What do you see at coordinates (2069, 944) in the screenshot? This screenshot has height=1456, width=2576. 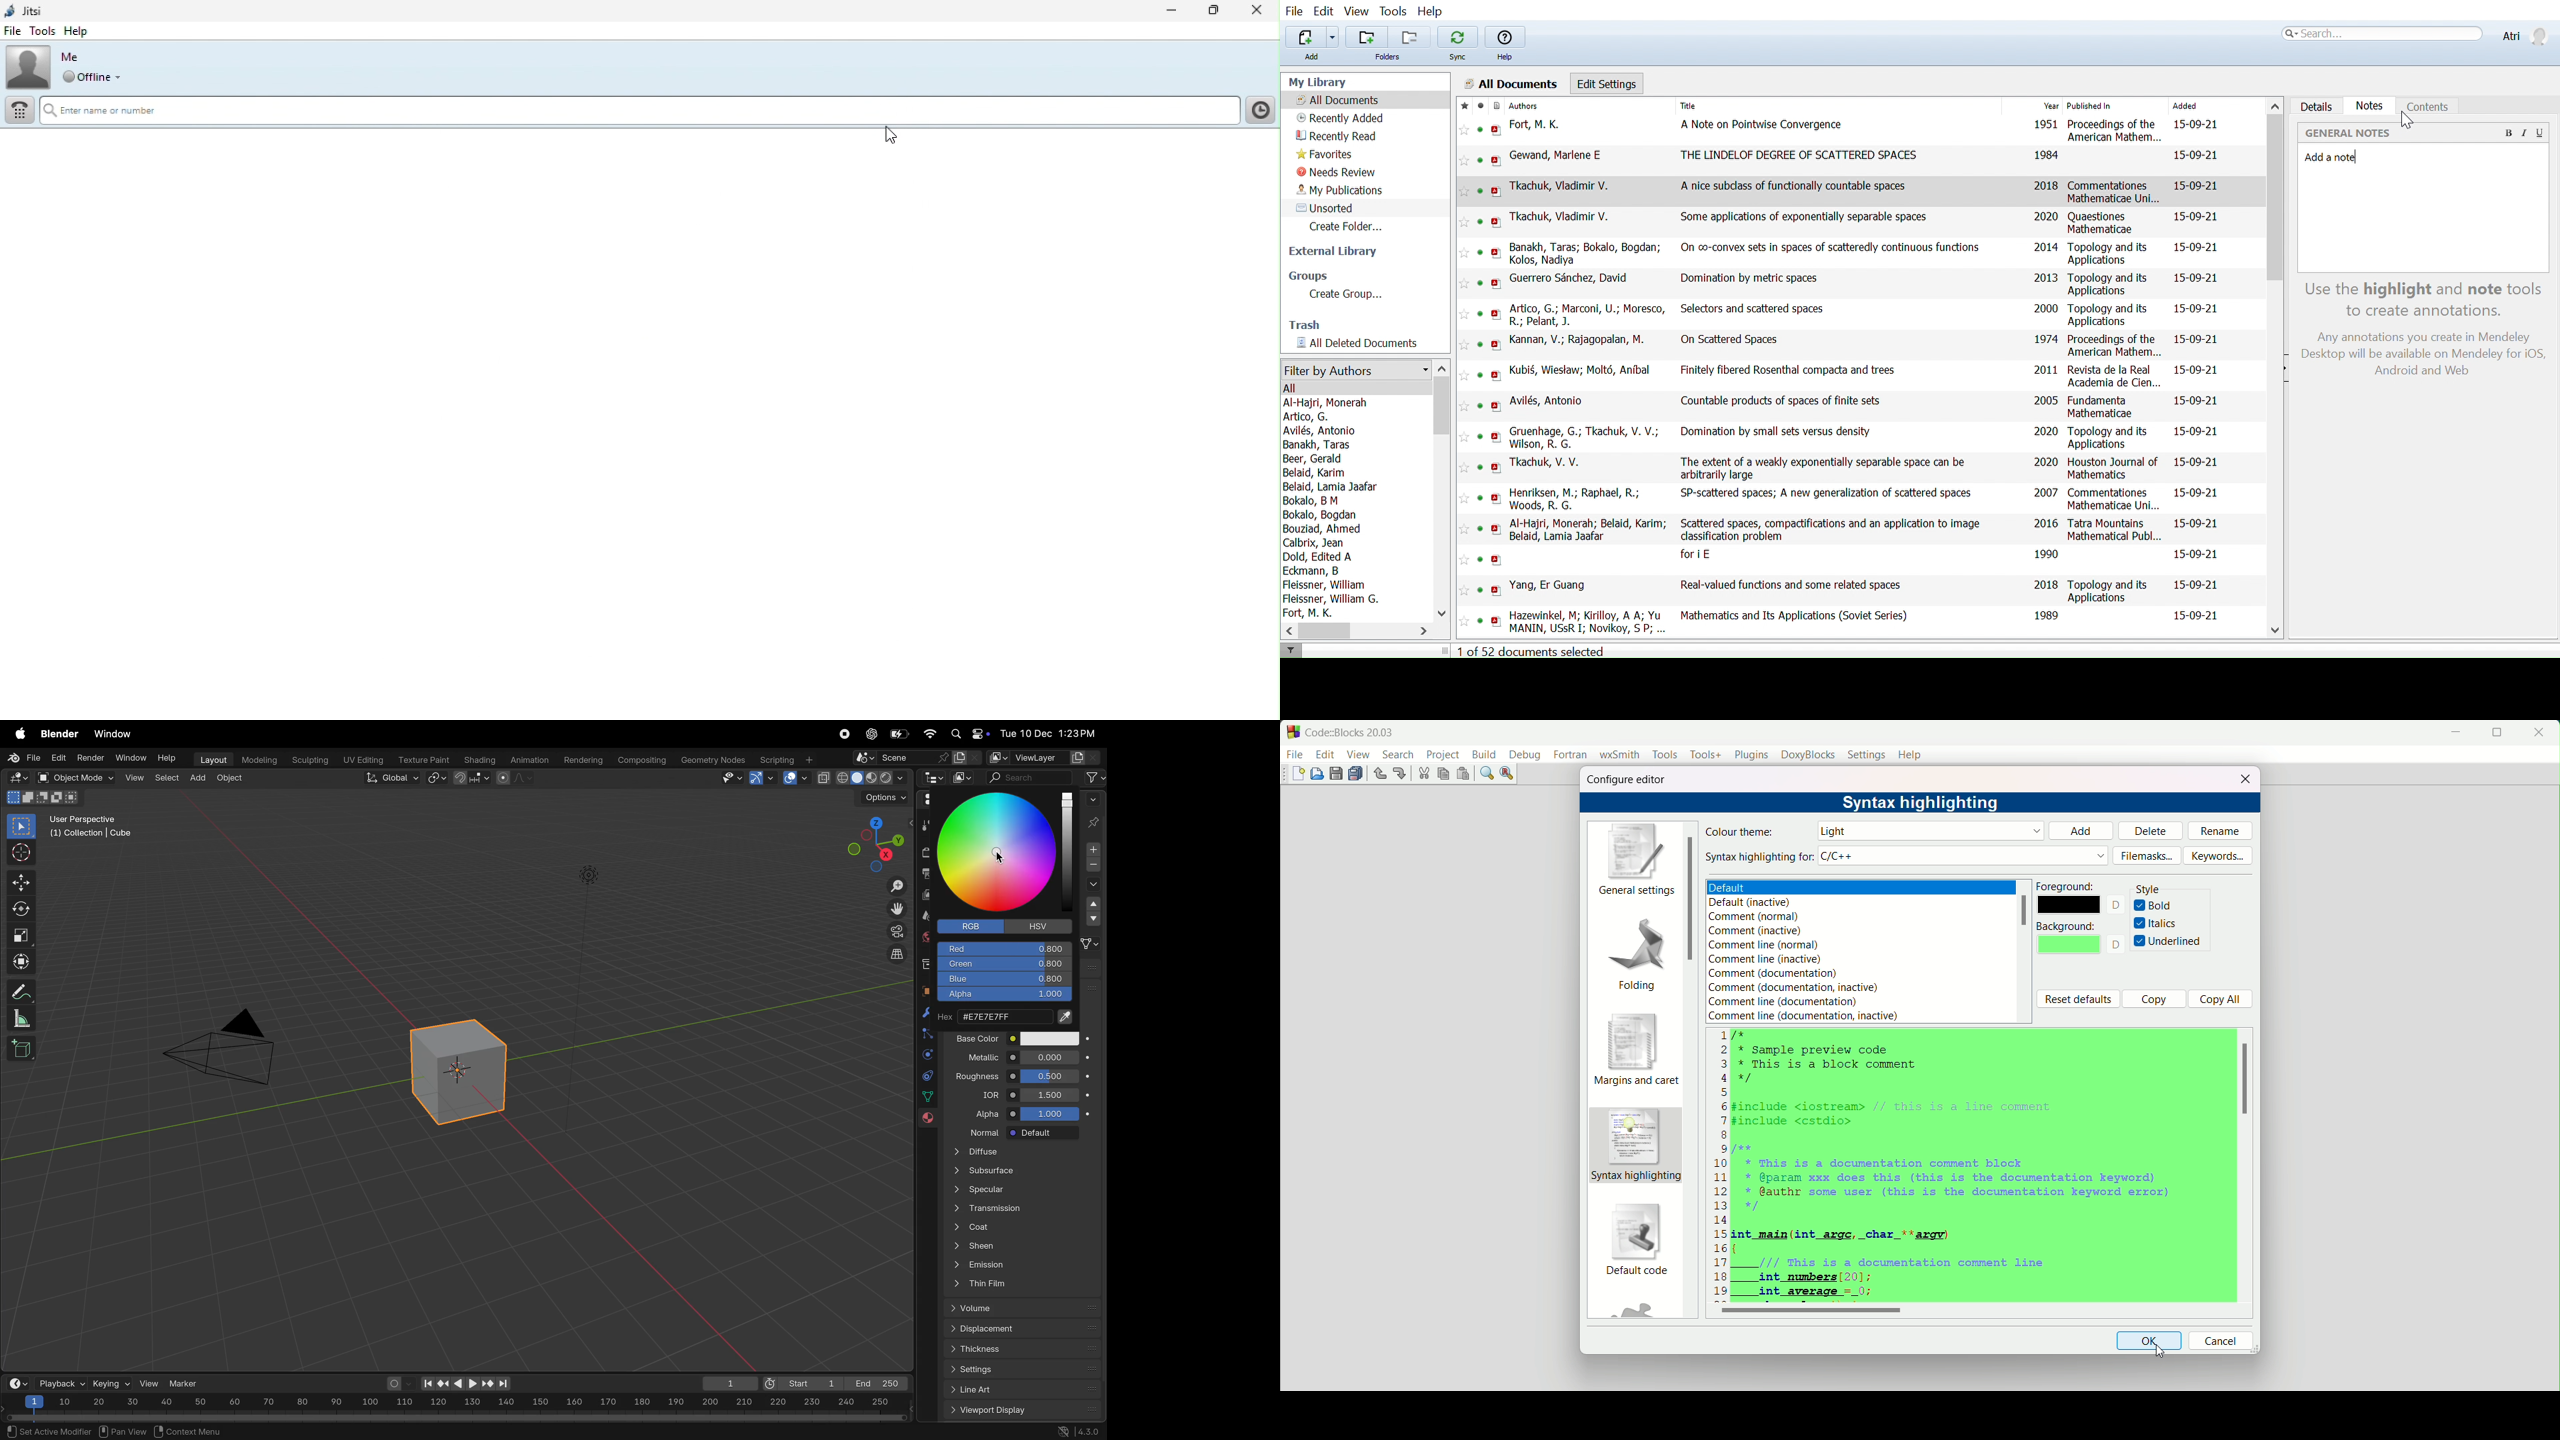 I see `color` at bounding box center [2069, 944].